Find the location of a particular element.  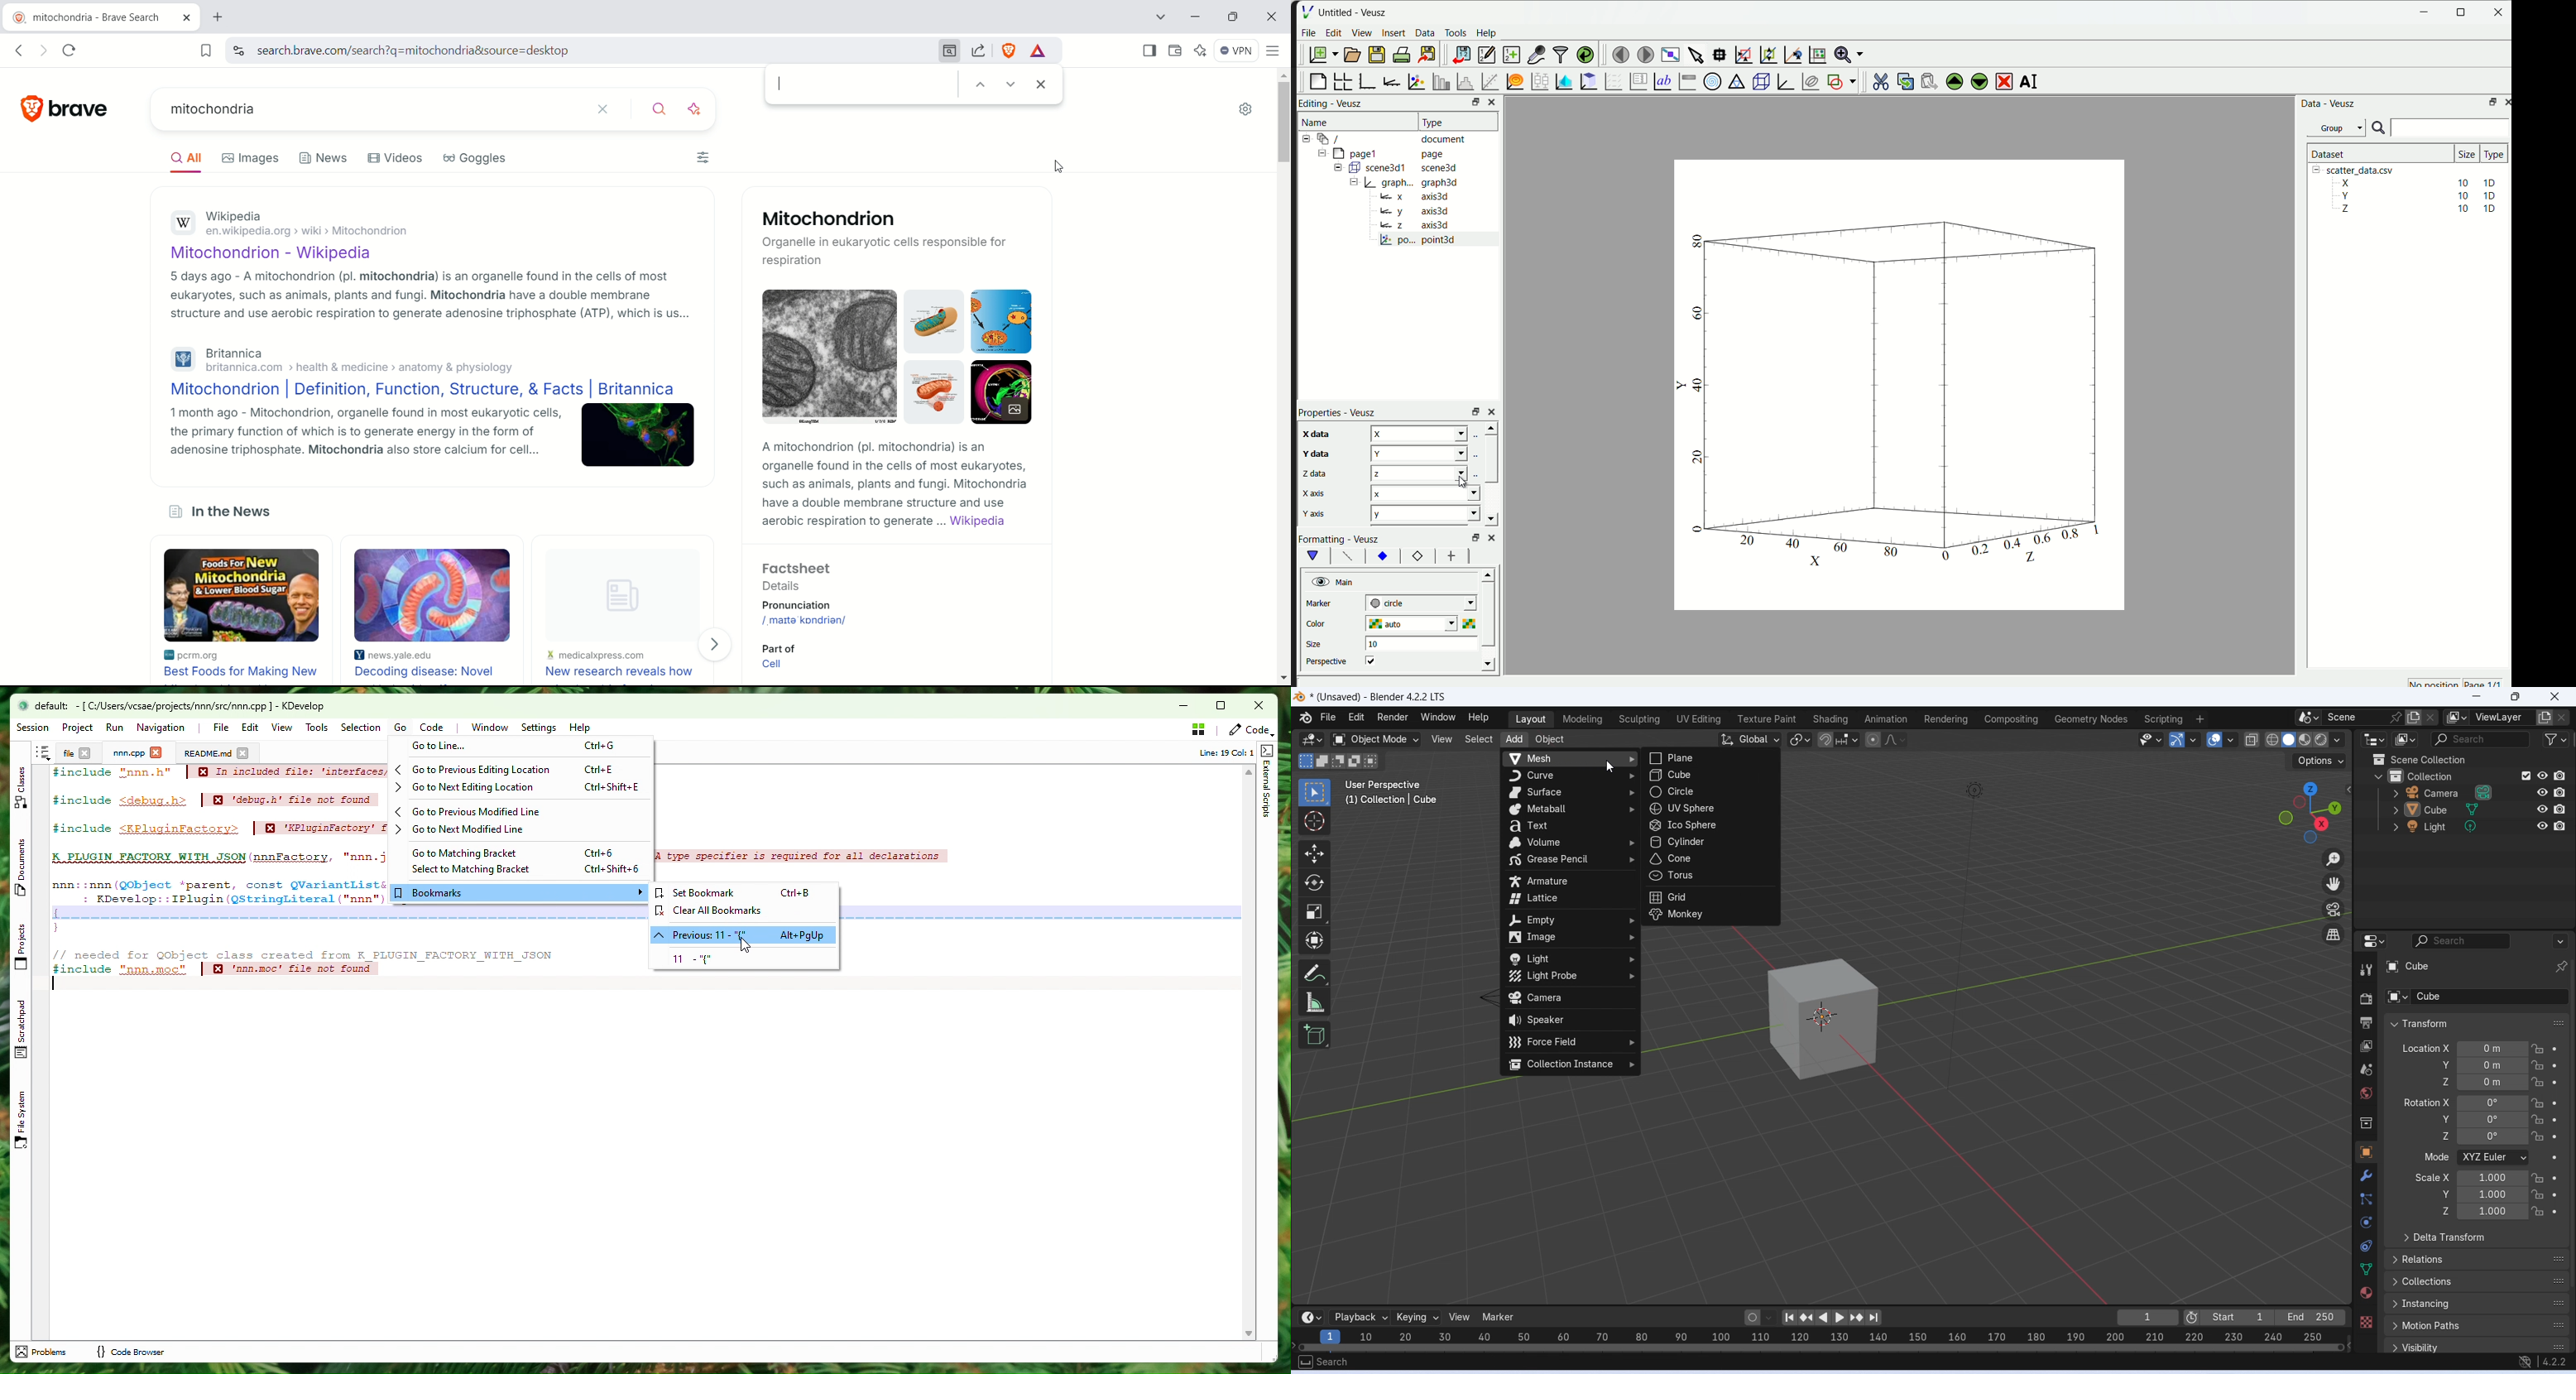

lock location is located at coordinates (2537, 1103).